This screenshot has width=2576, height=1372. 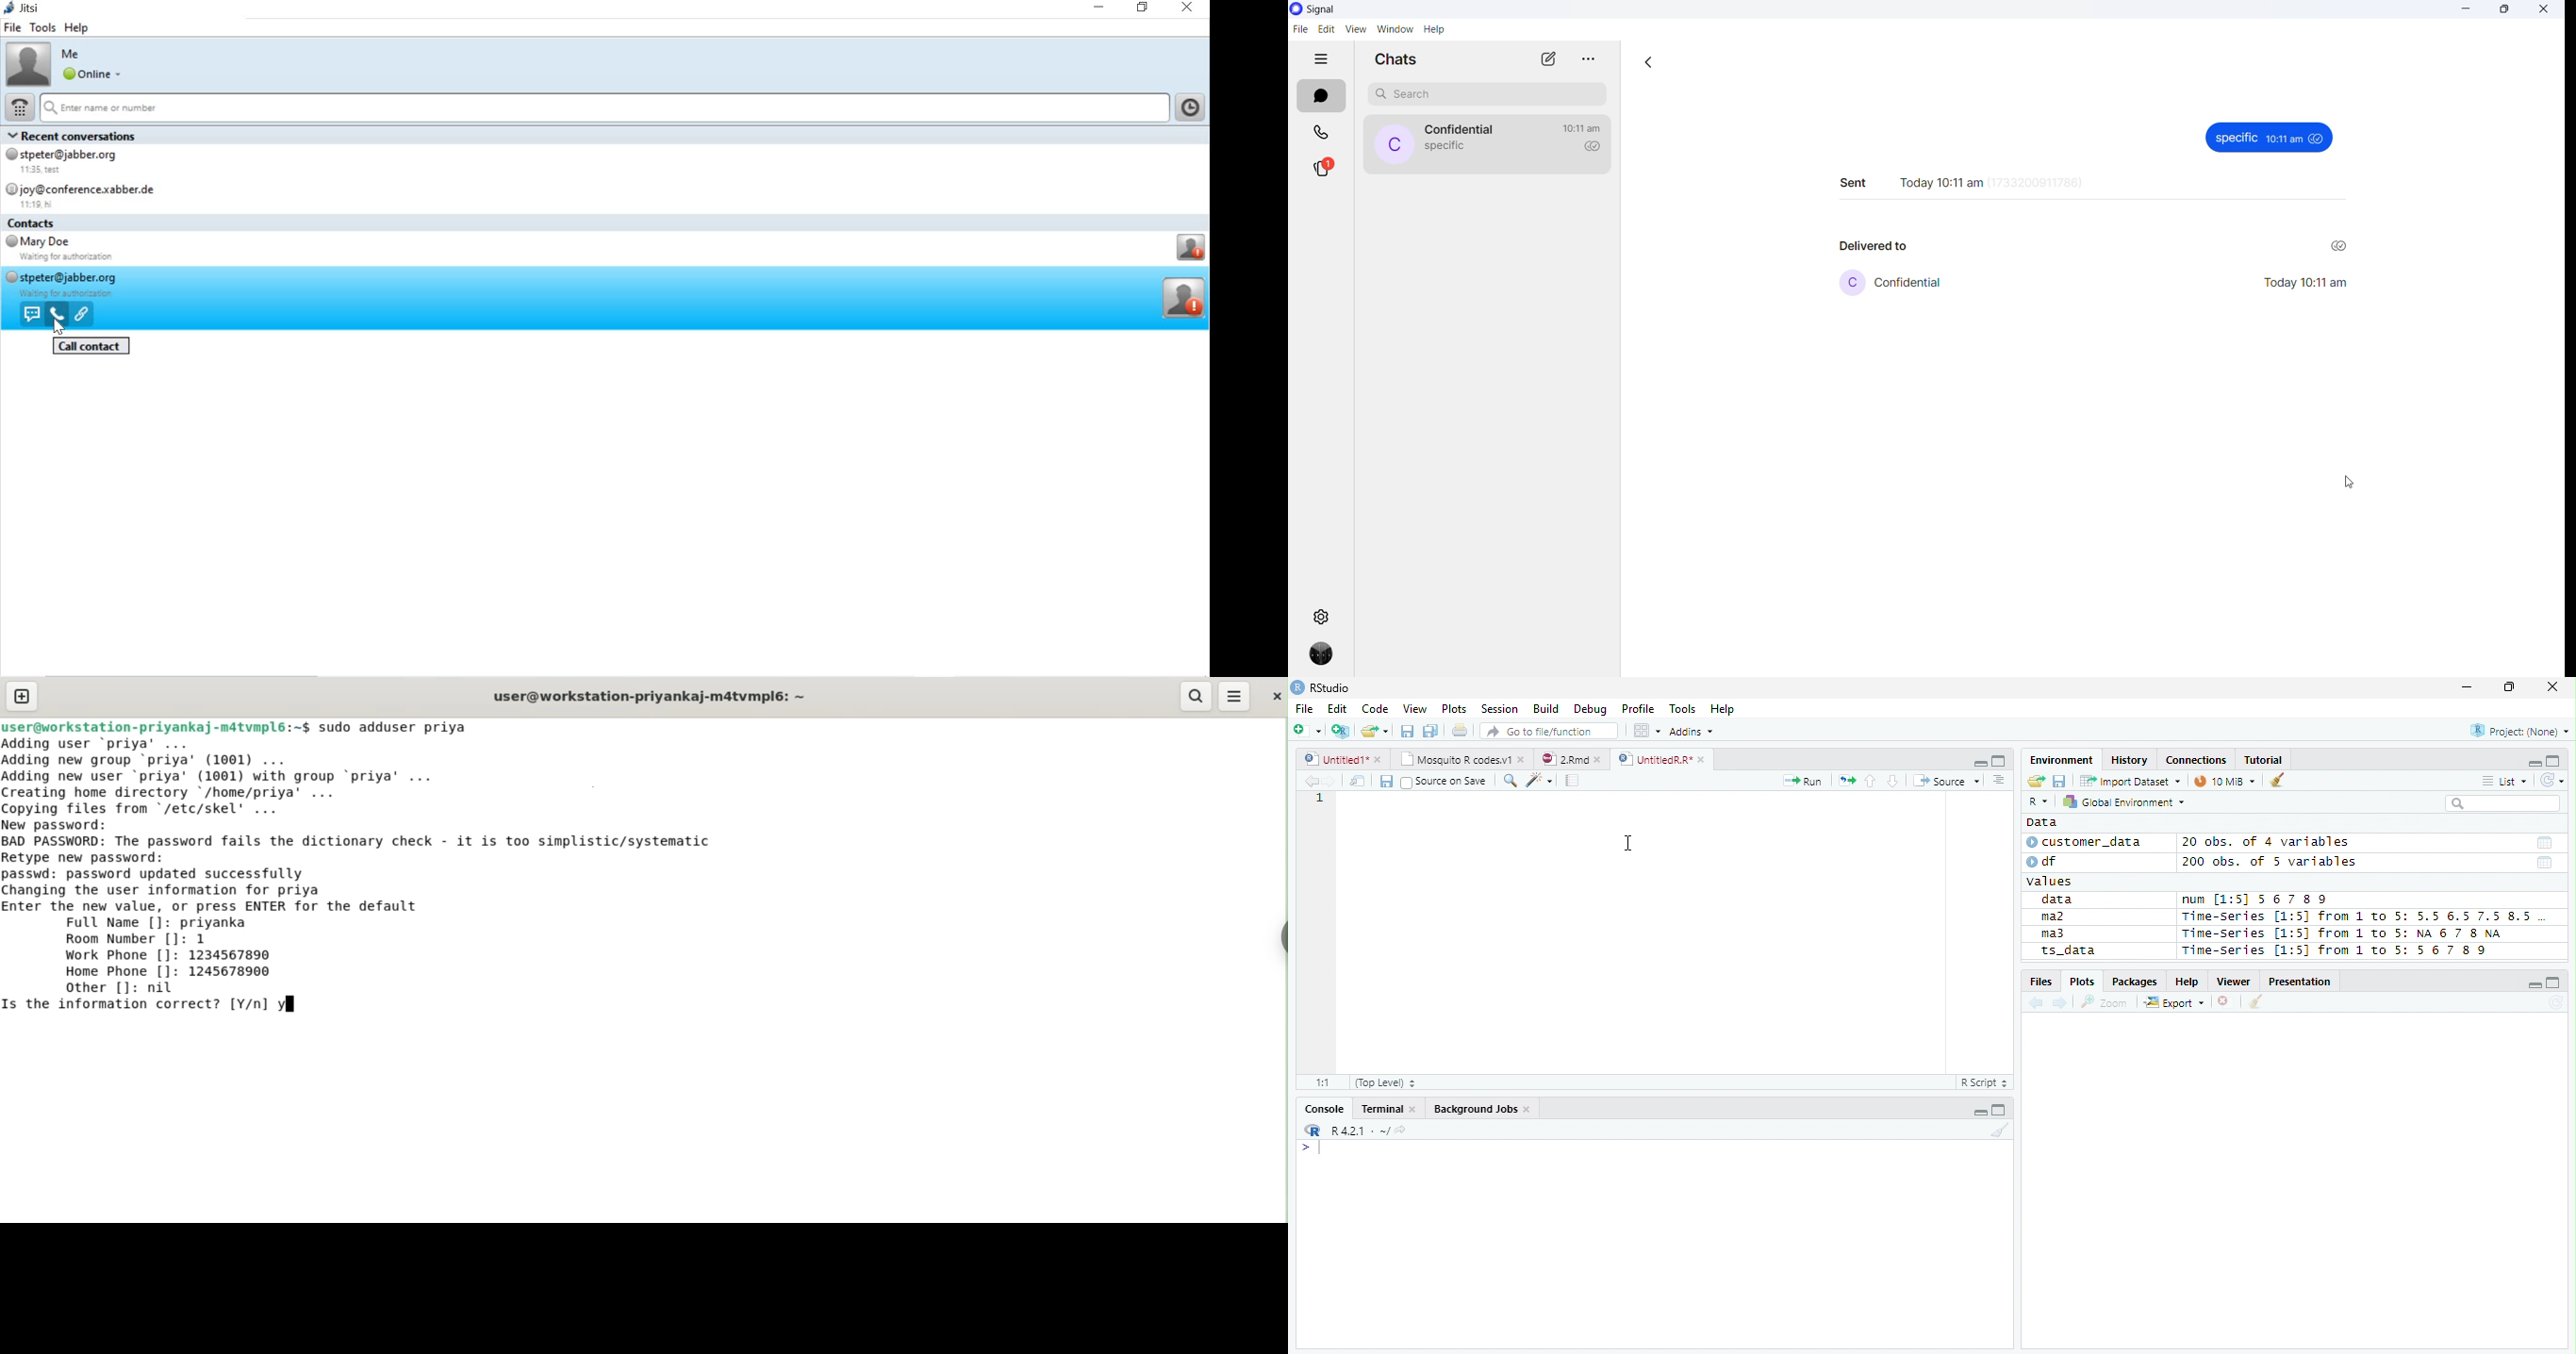 I want to click on Terminal, so click(x=1388, y=1111).